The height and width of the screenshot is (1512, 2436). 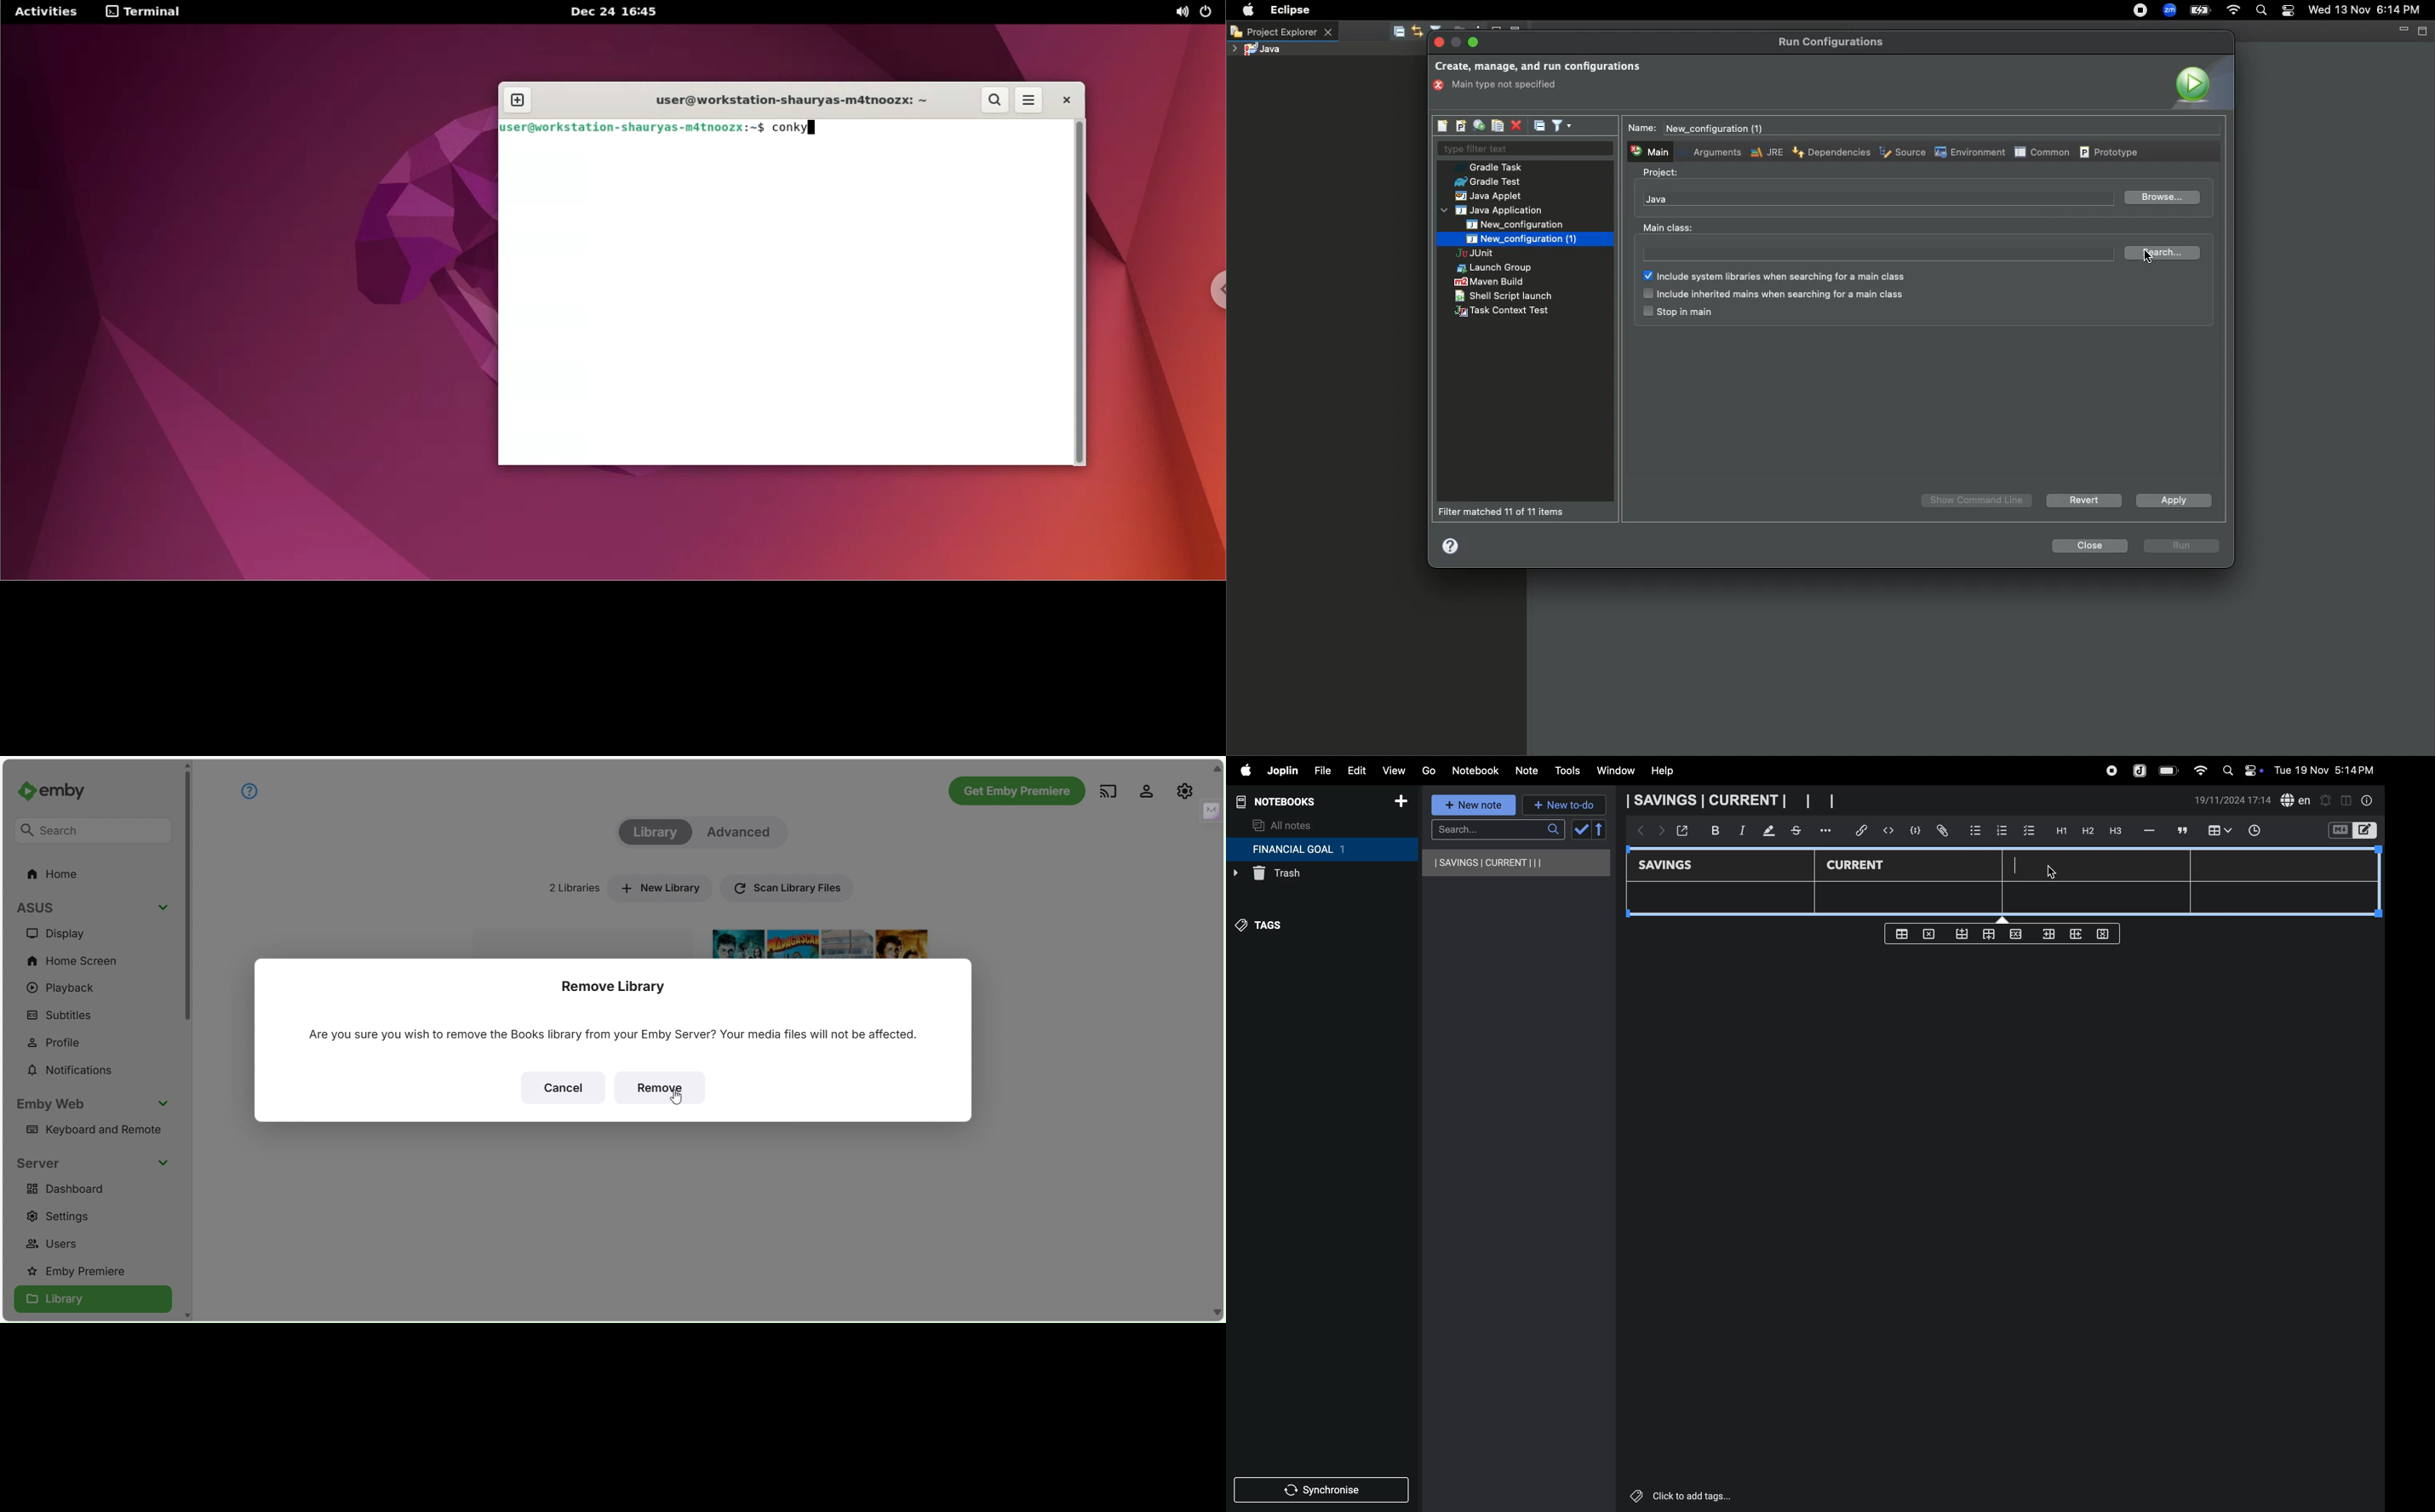 I want to click on Notification, so click(x=2290, y=11).